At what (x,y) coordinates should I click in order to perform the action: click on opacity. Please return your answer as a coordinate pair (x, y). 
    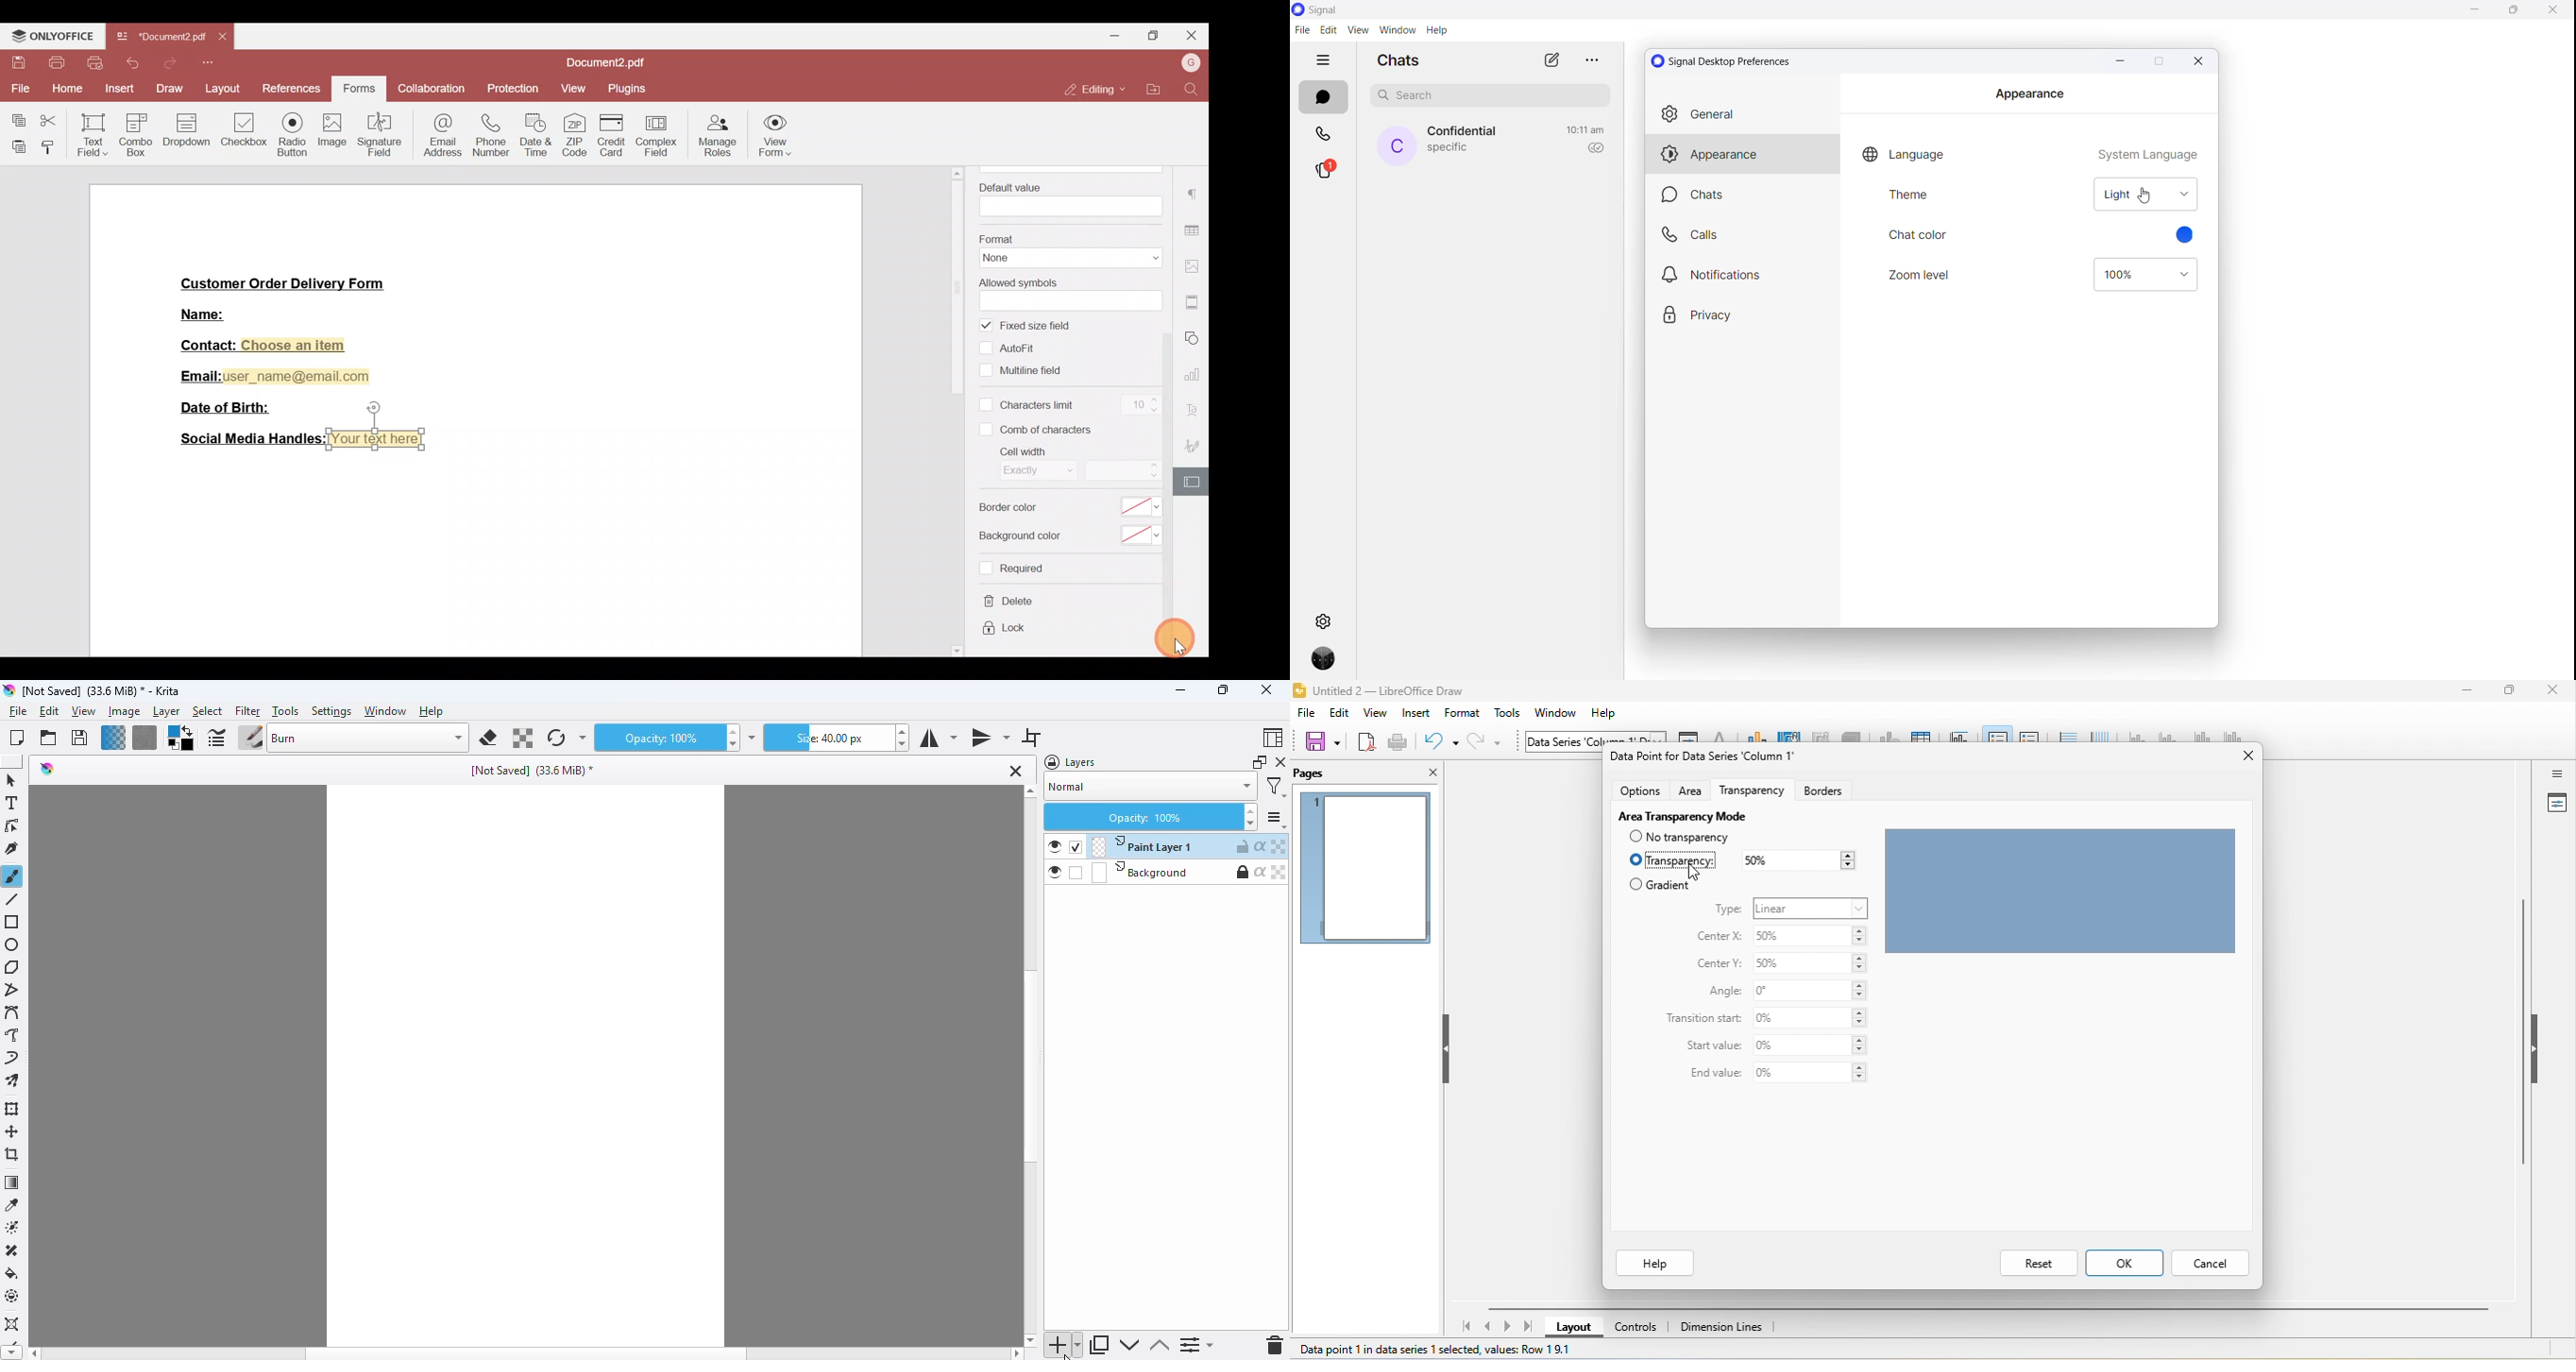
    Looking at the image, I should click on (656, 739).